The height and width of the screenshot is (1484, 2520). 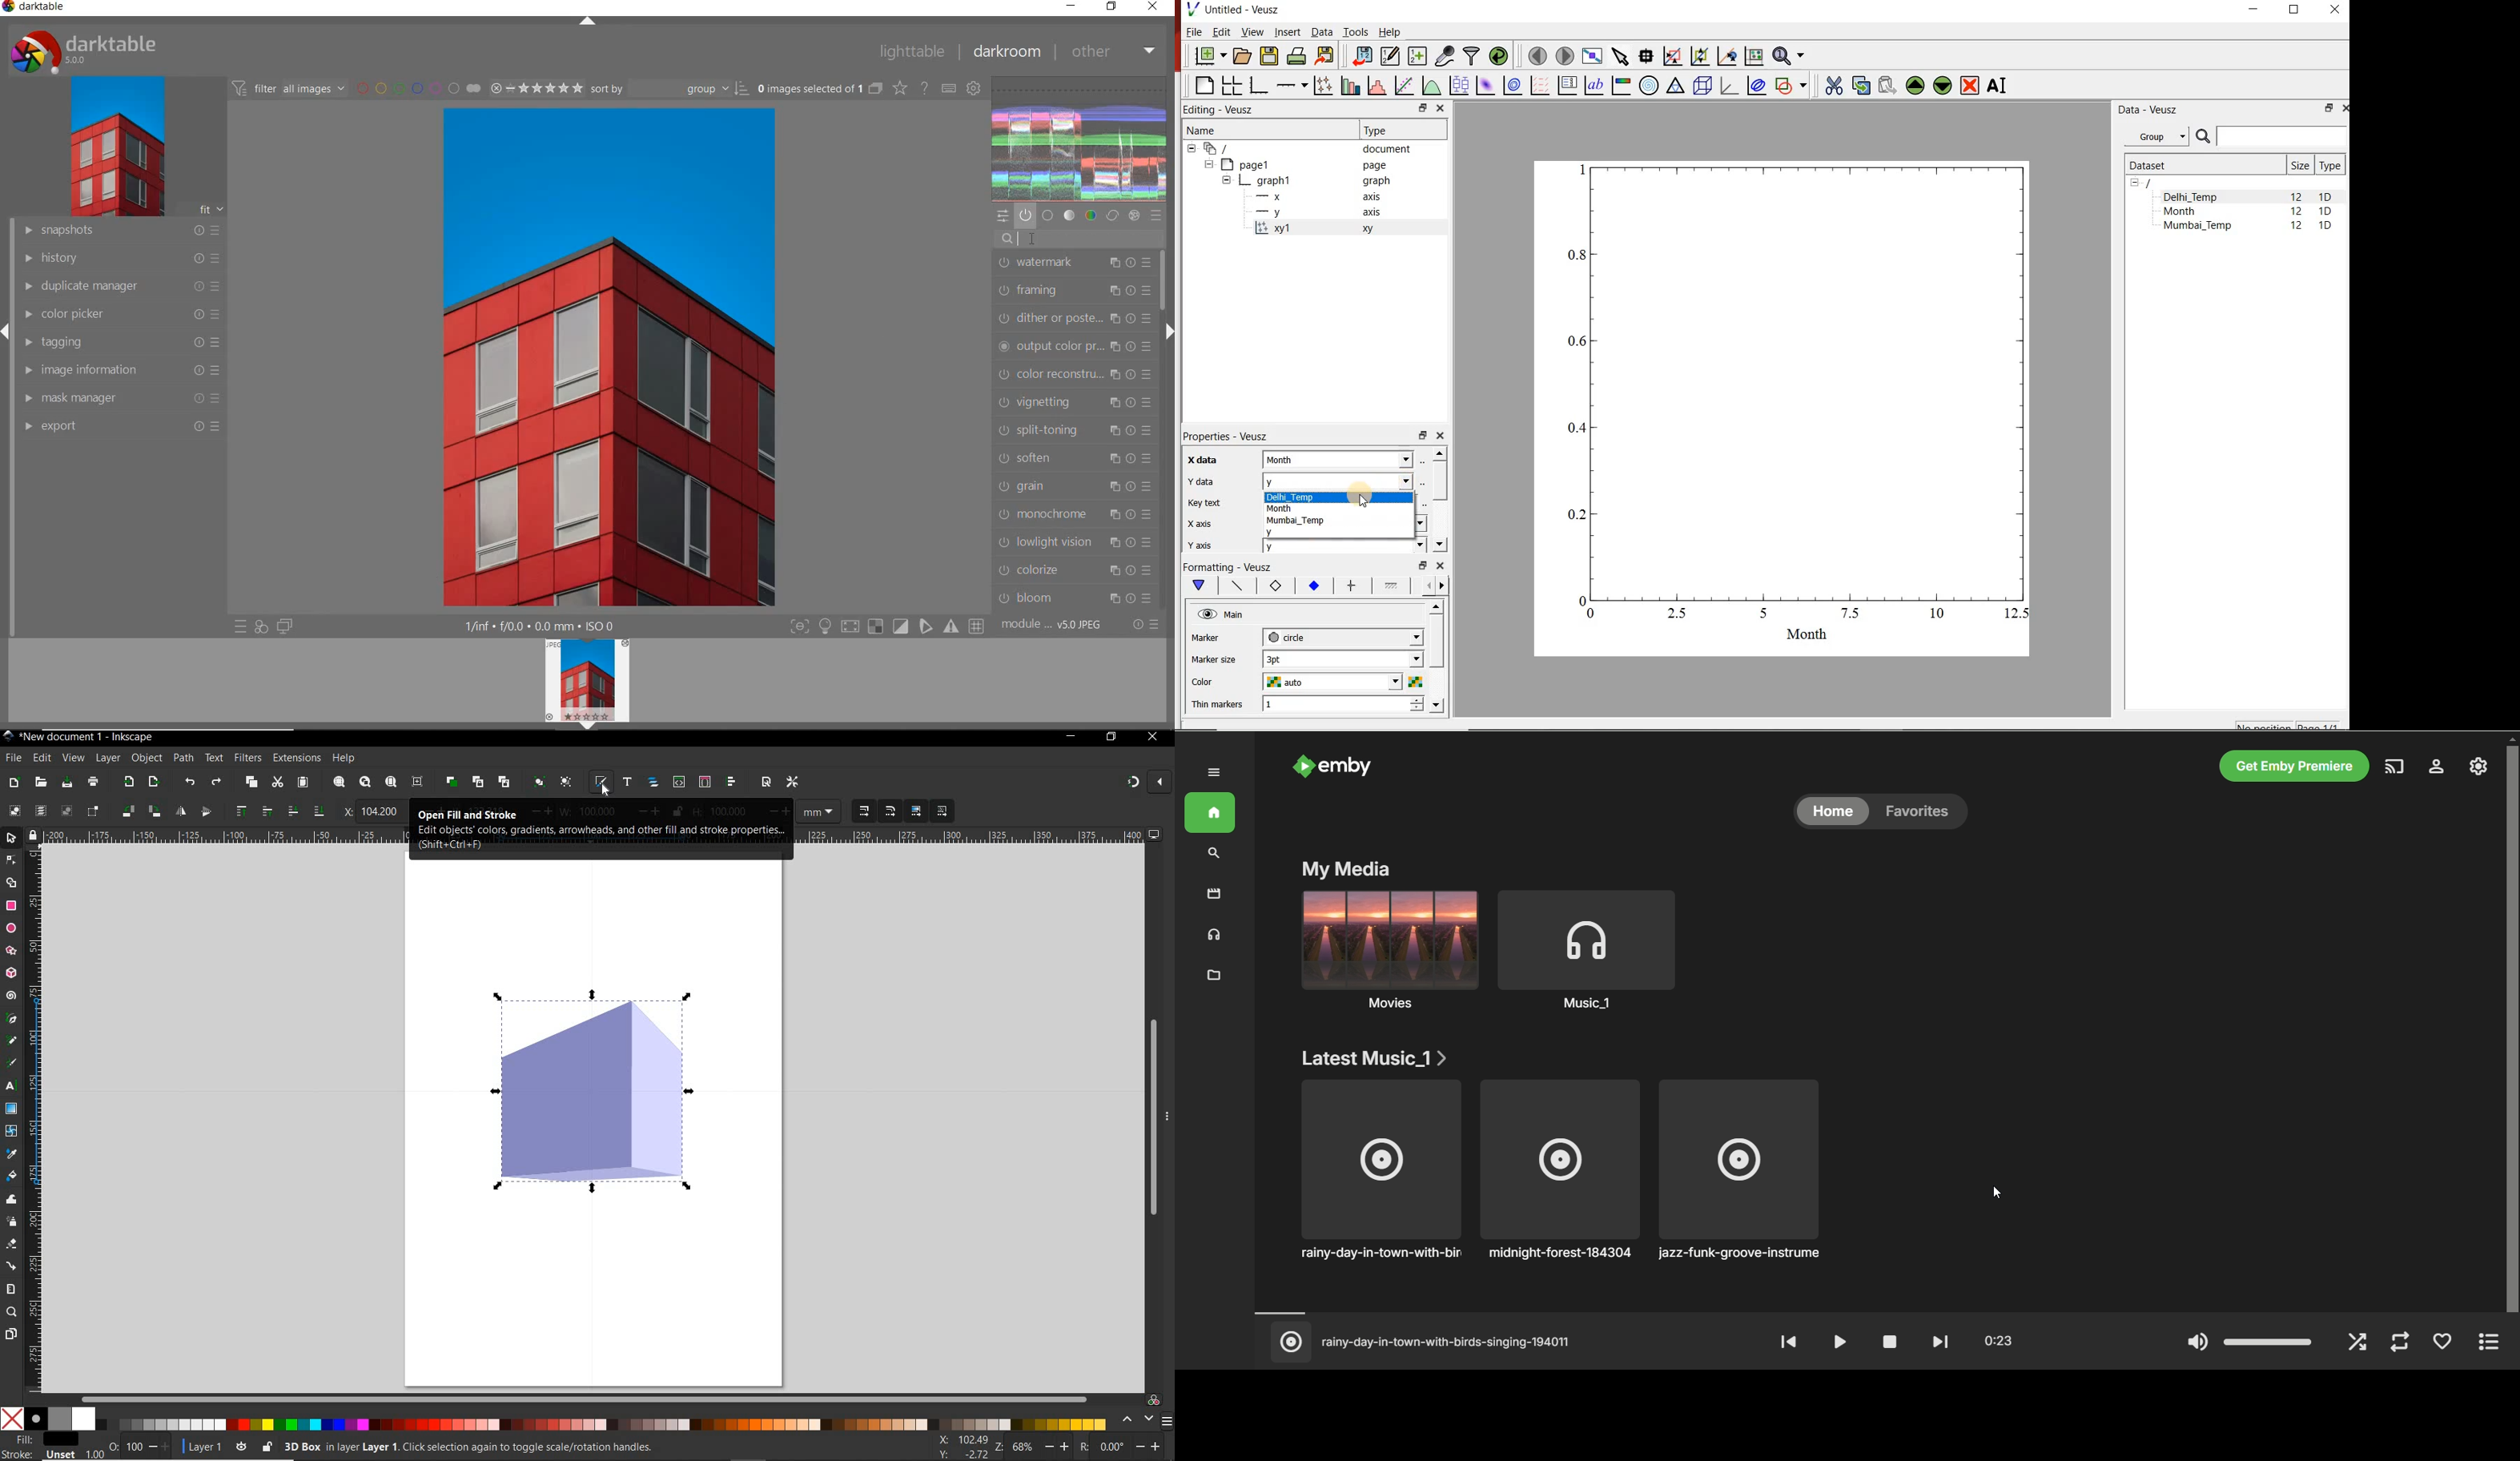 What do you see at coordinates (2330, 165) in the screenshot?
I see `Type` at bounding box center [2330, 165].